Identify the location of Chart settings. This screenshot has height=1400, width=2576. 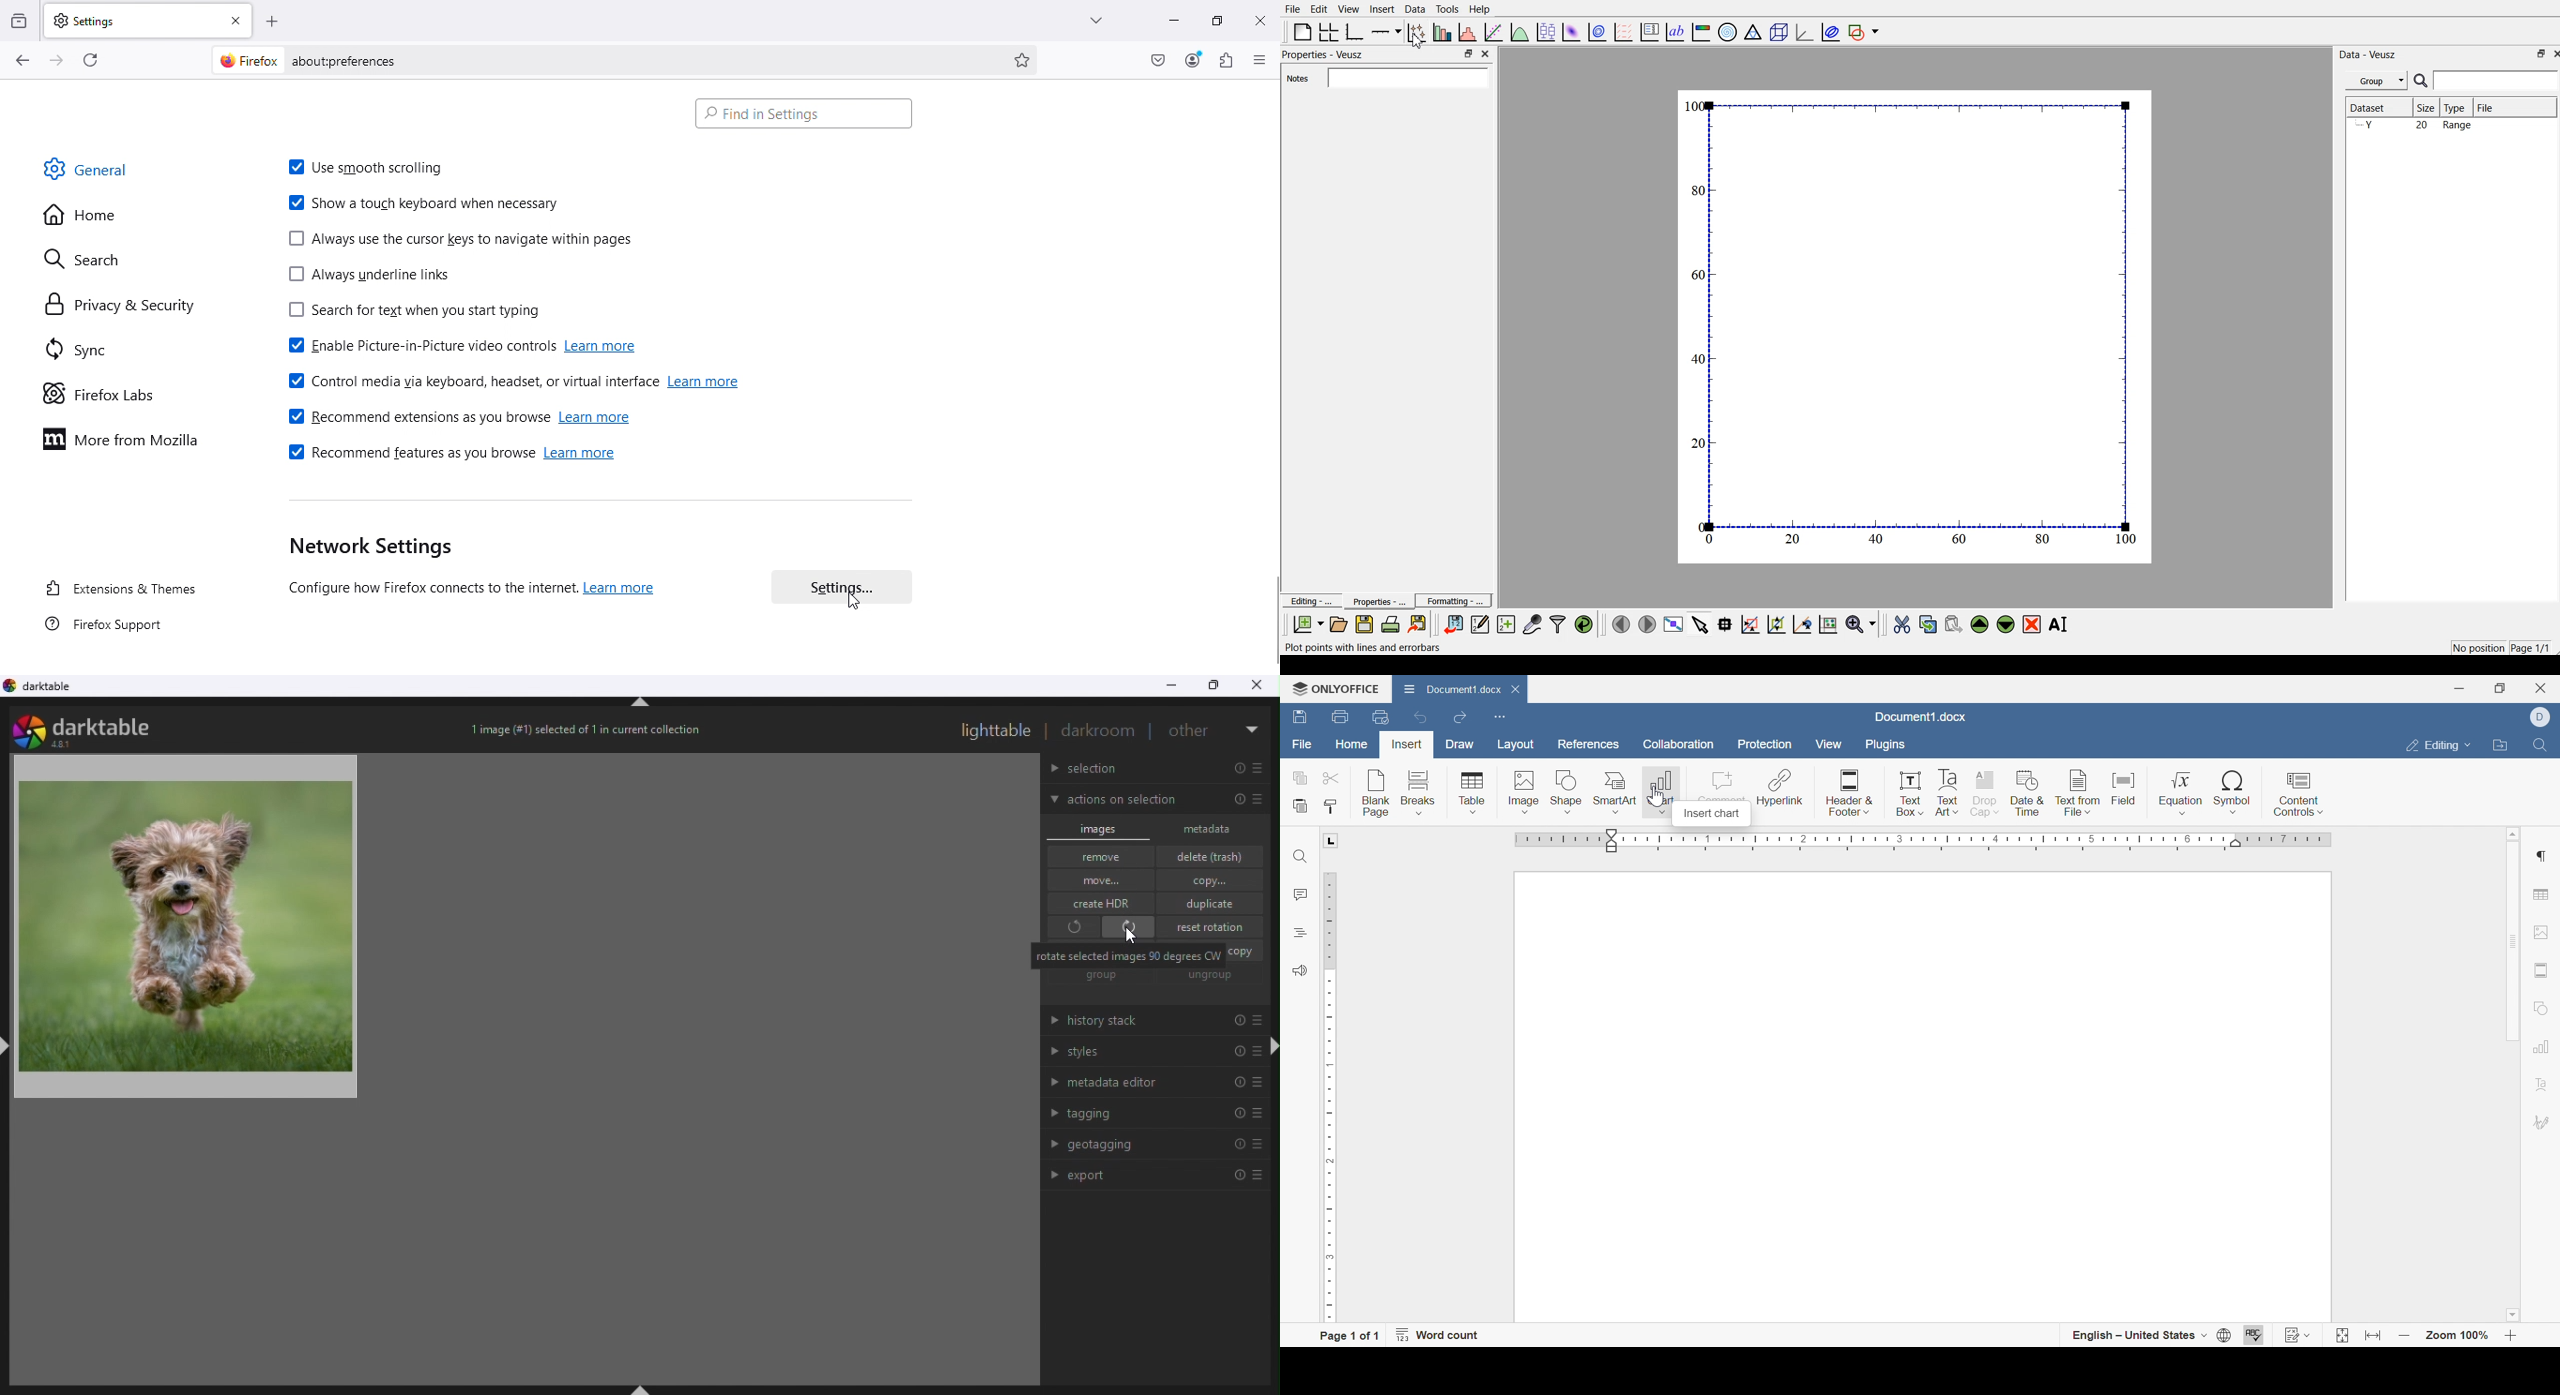
(2545, 1046).